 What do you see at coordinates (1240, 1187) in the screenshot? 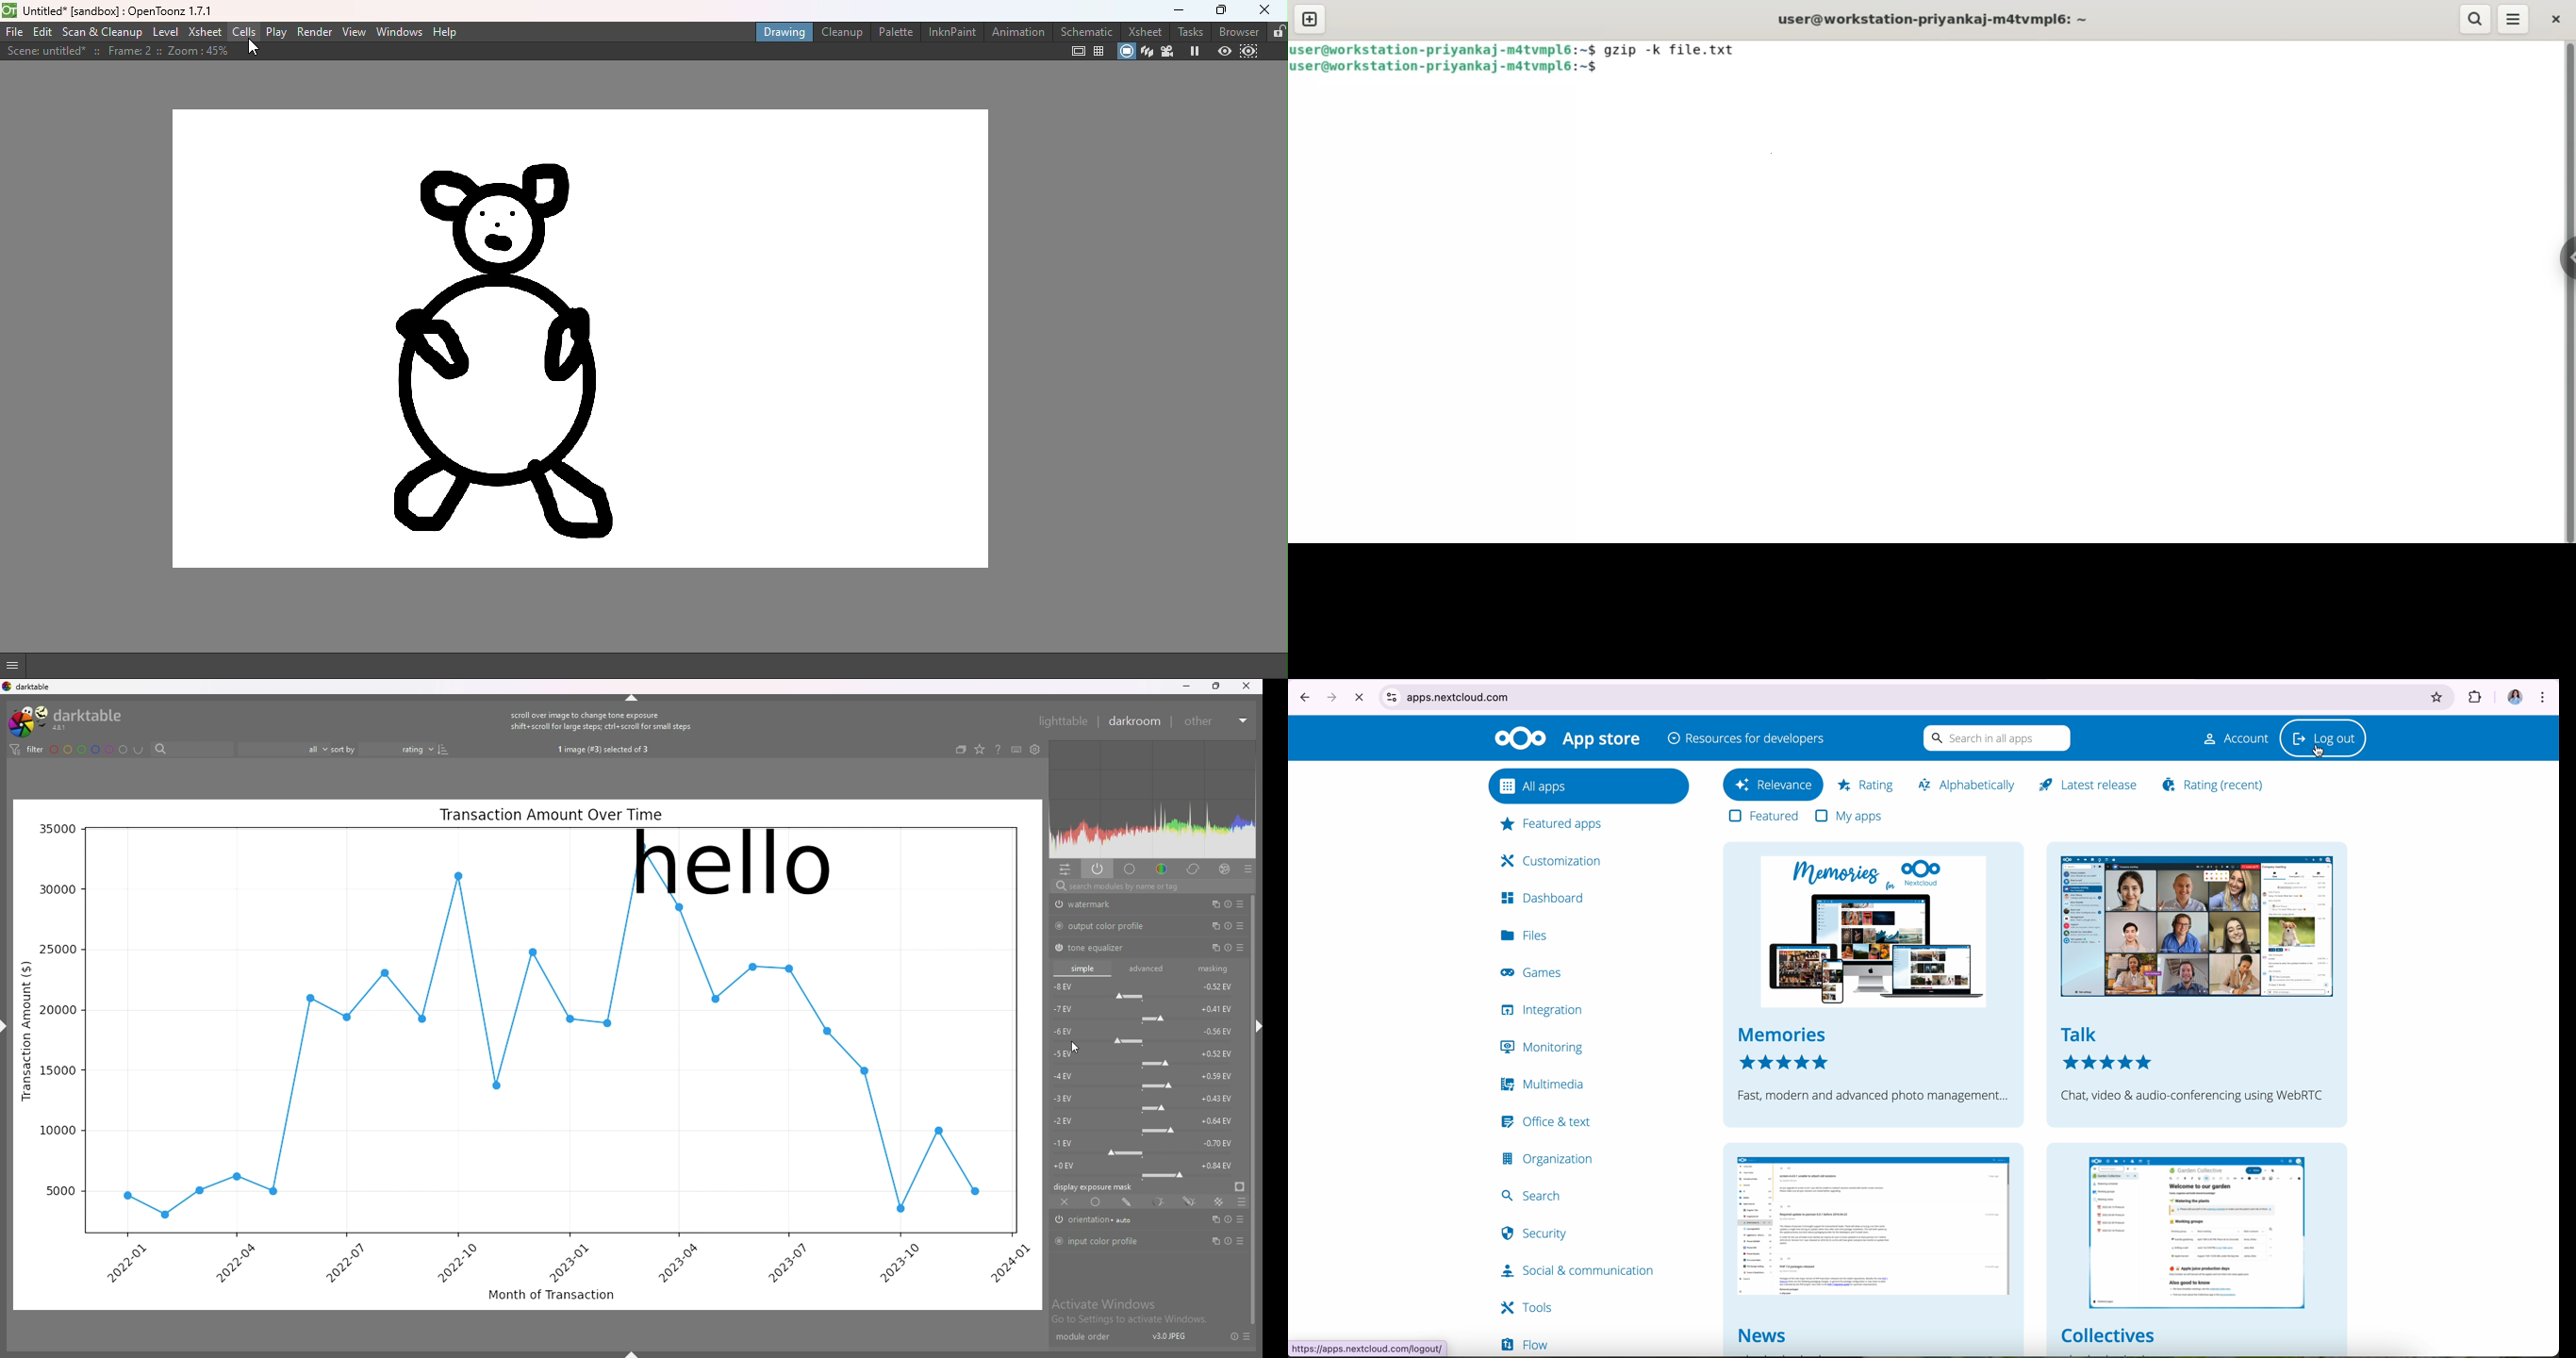
I see `display exposure mask` at bounding box center [1240, 1187].